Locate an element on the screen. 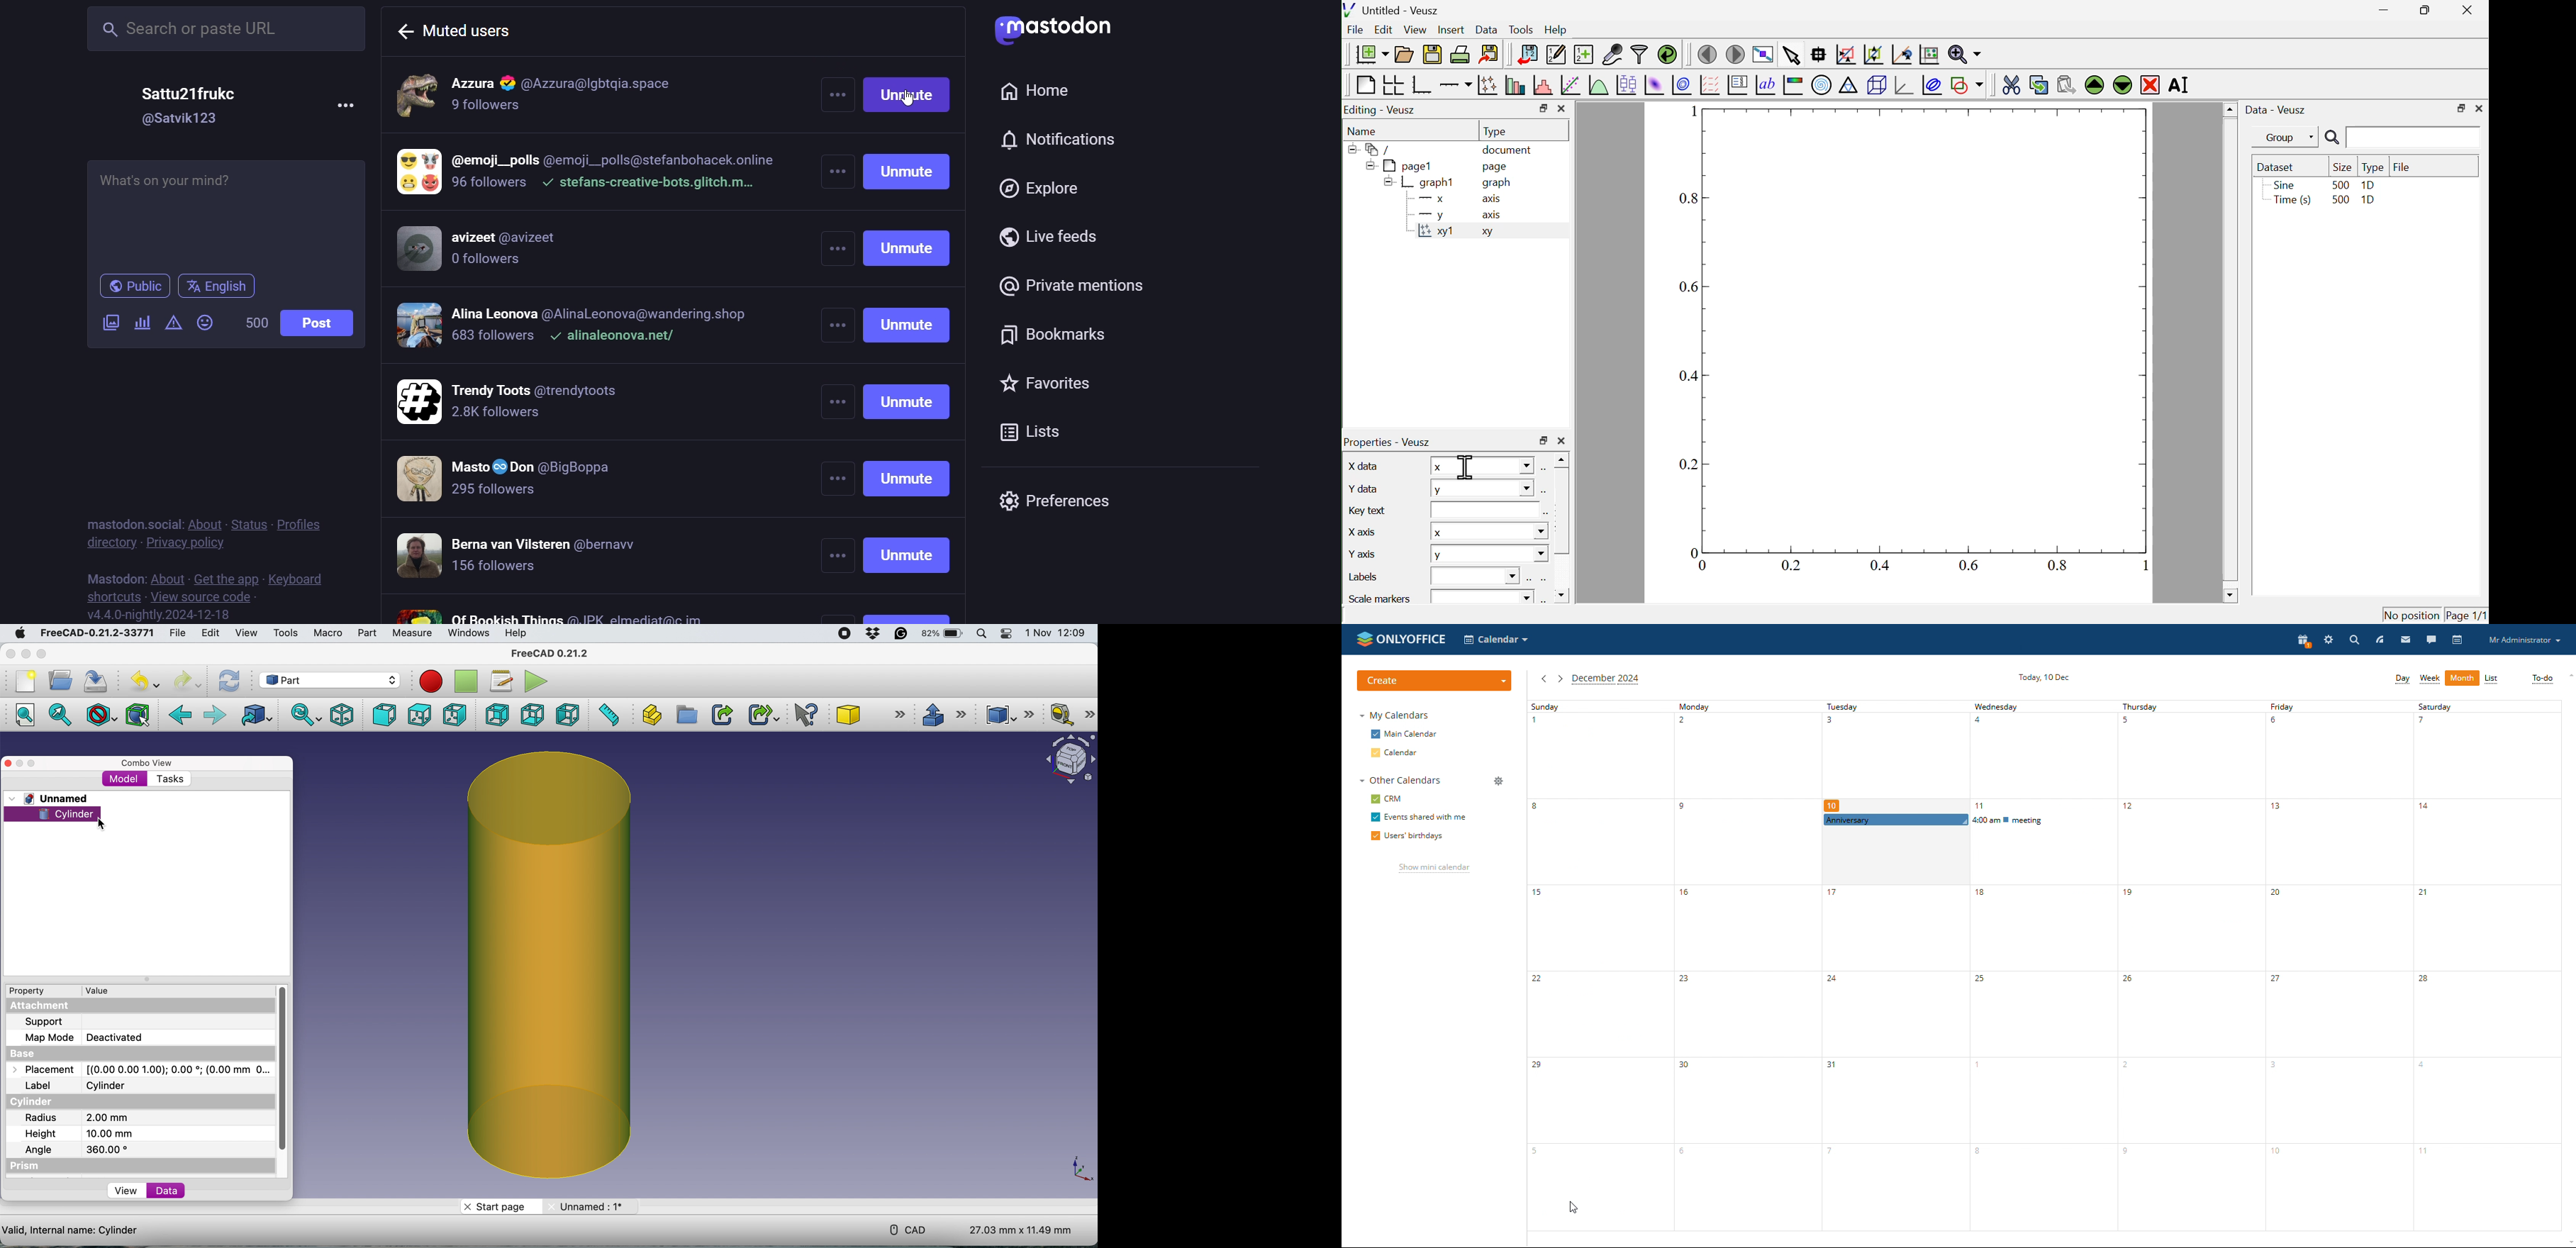 The height and width of the screenshot is (1260, 2576). minimise is located at coordinates (26, 654).